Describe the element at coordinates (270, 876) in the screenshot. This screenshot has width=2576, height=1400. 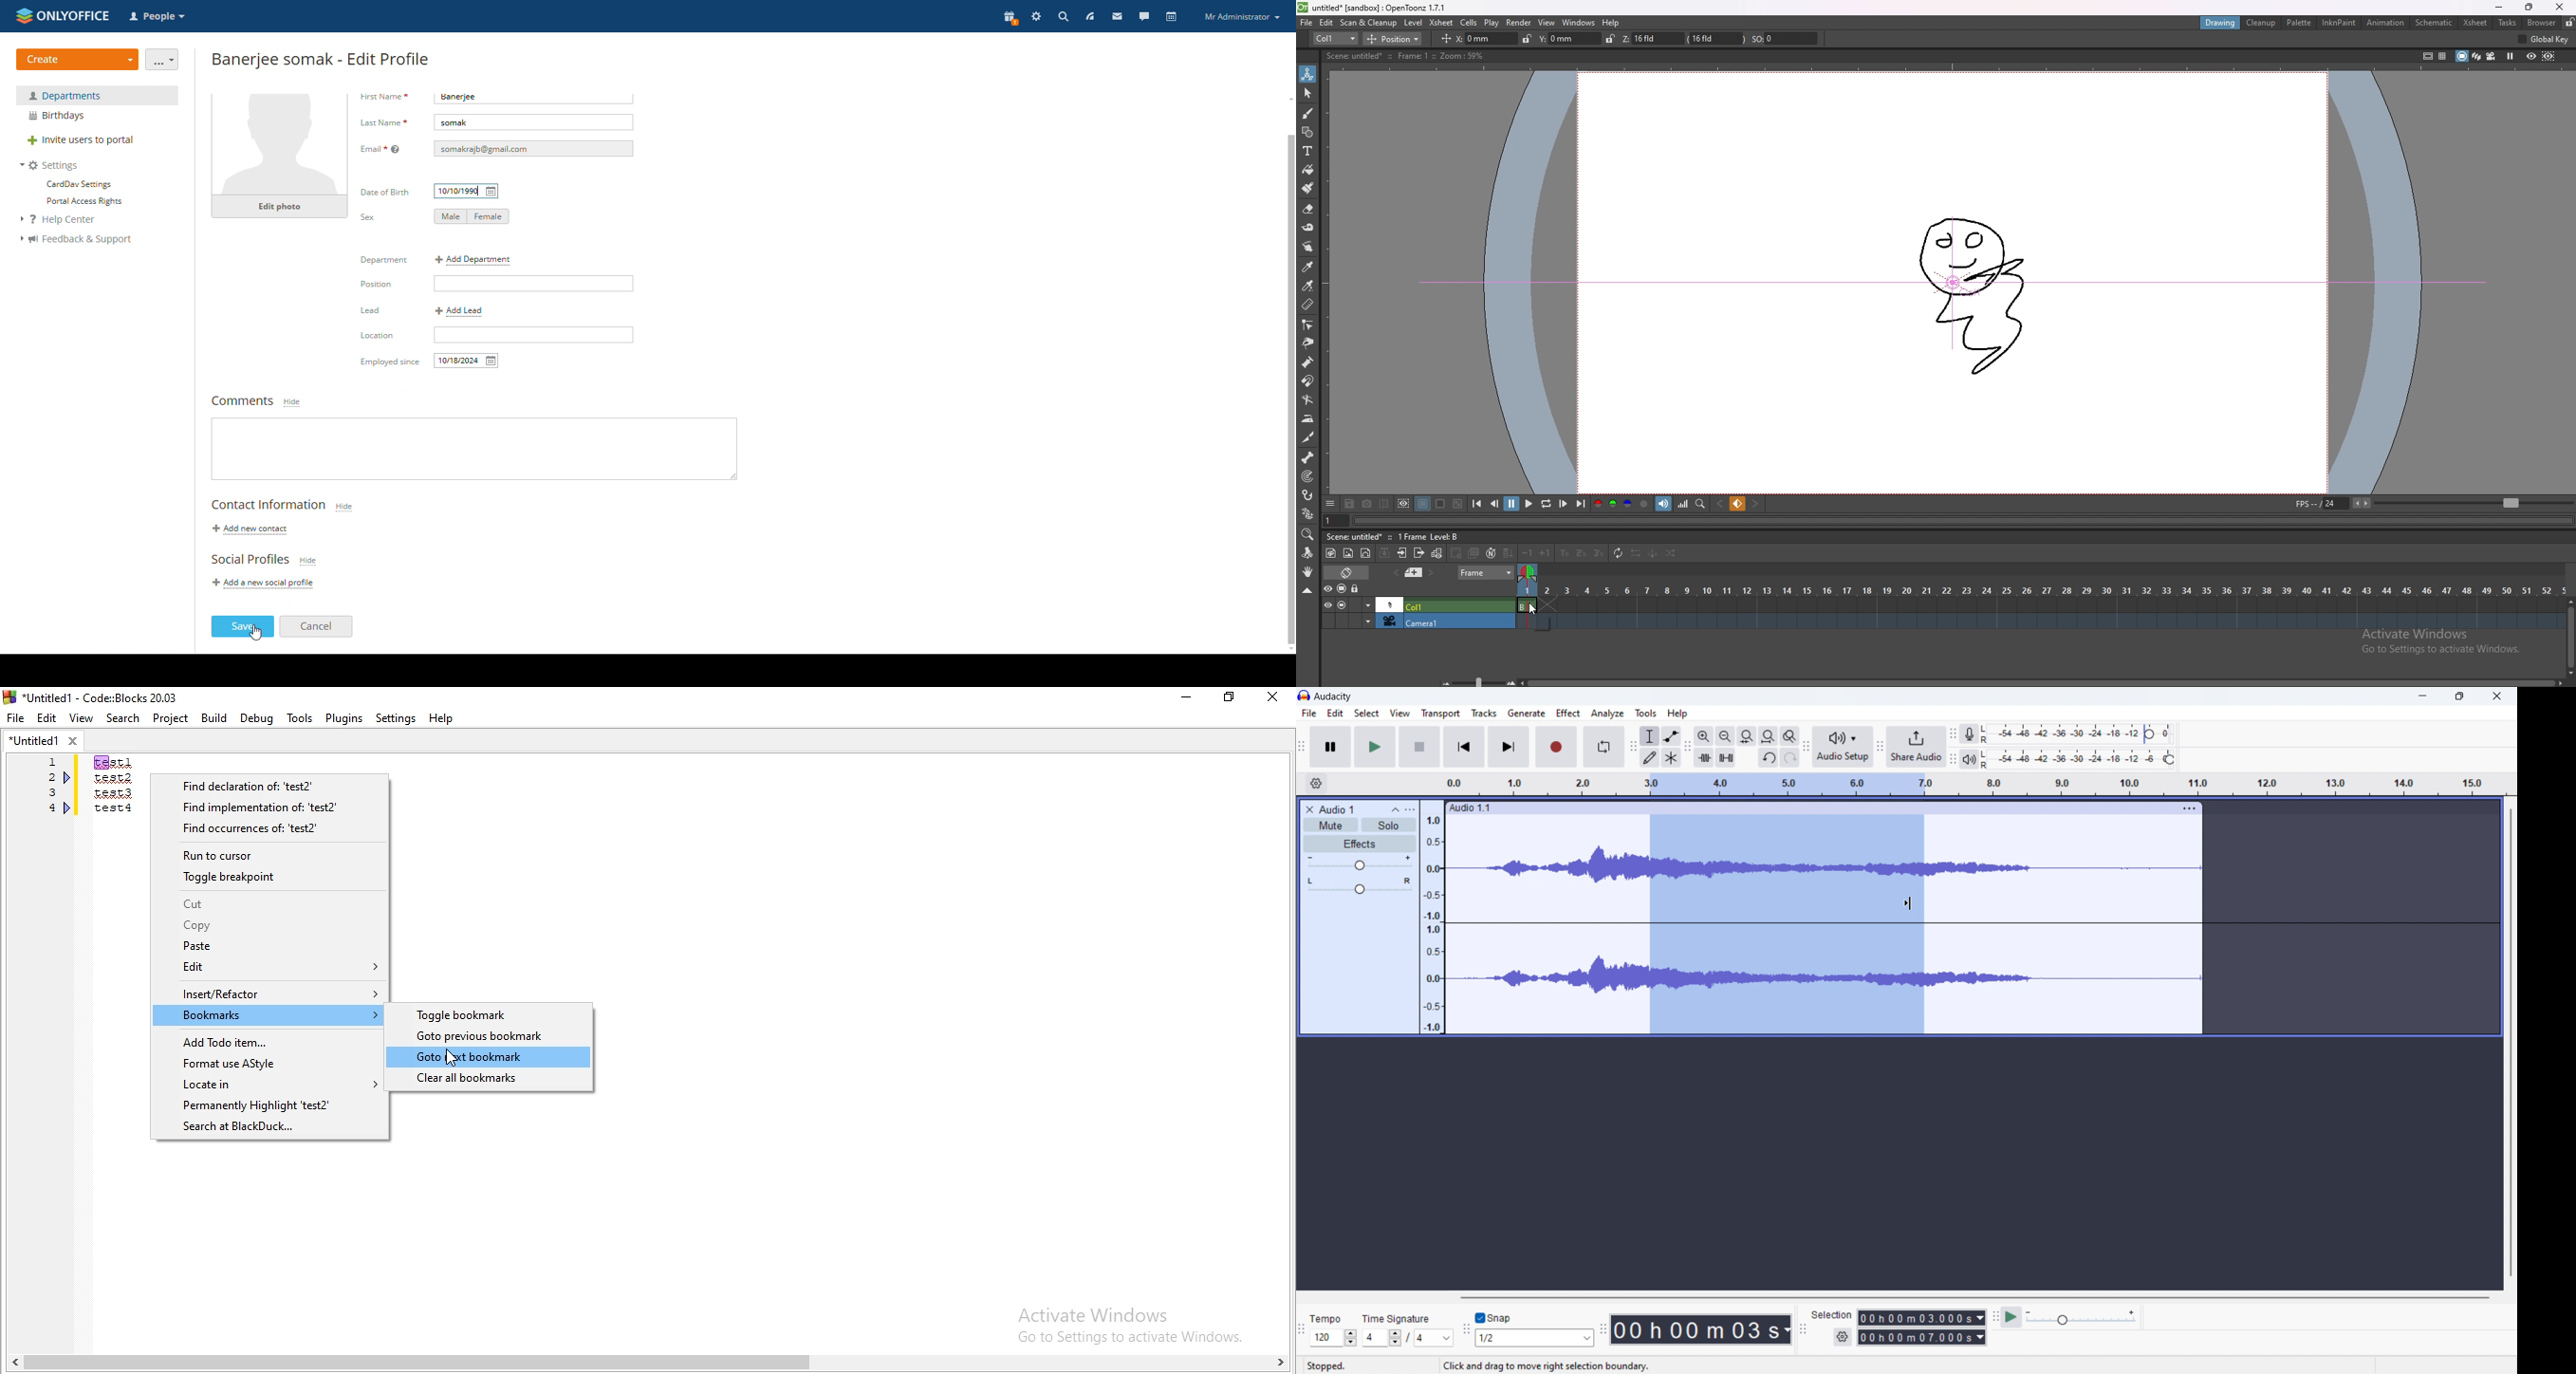
I see `Toggle breakpoint` at that location.